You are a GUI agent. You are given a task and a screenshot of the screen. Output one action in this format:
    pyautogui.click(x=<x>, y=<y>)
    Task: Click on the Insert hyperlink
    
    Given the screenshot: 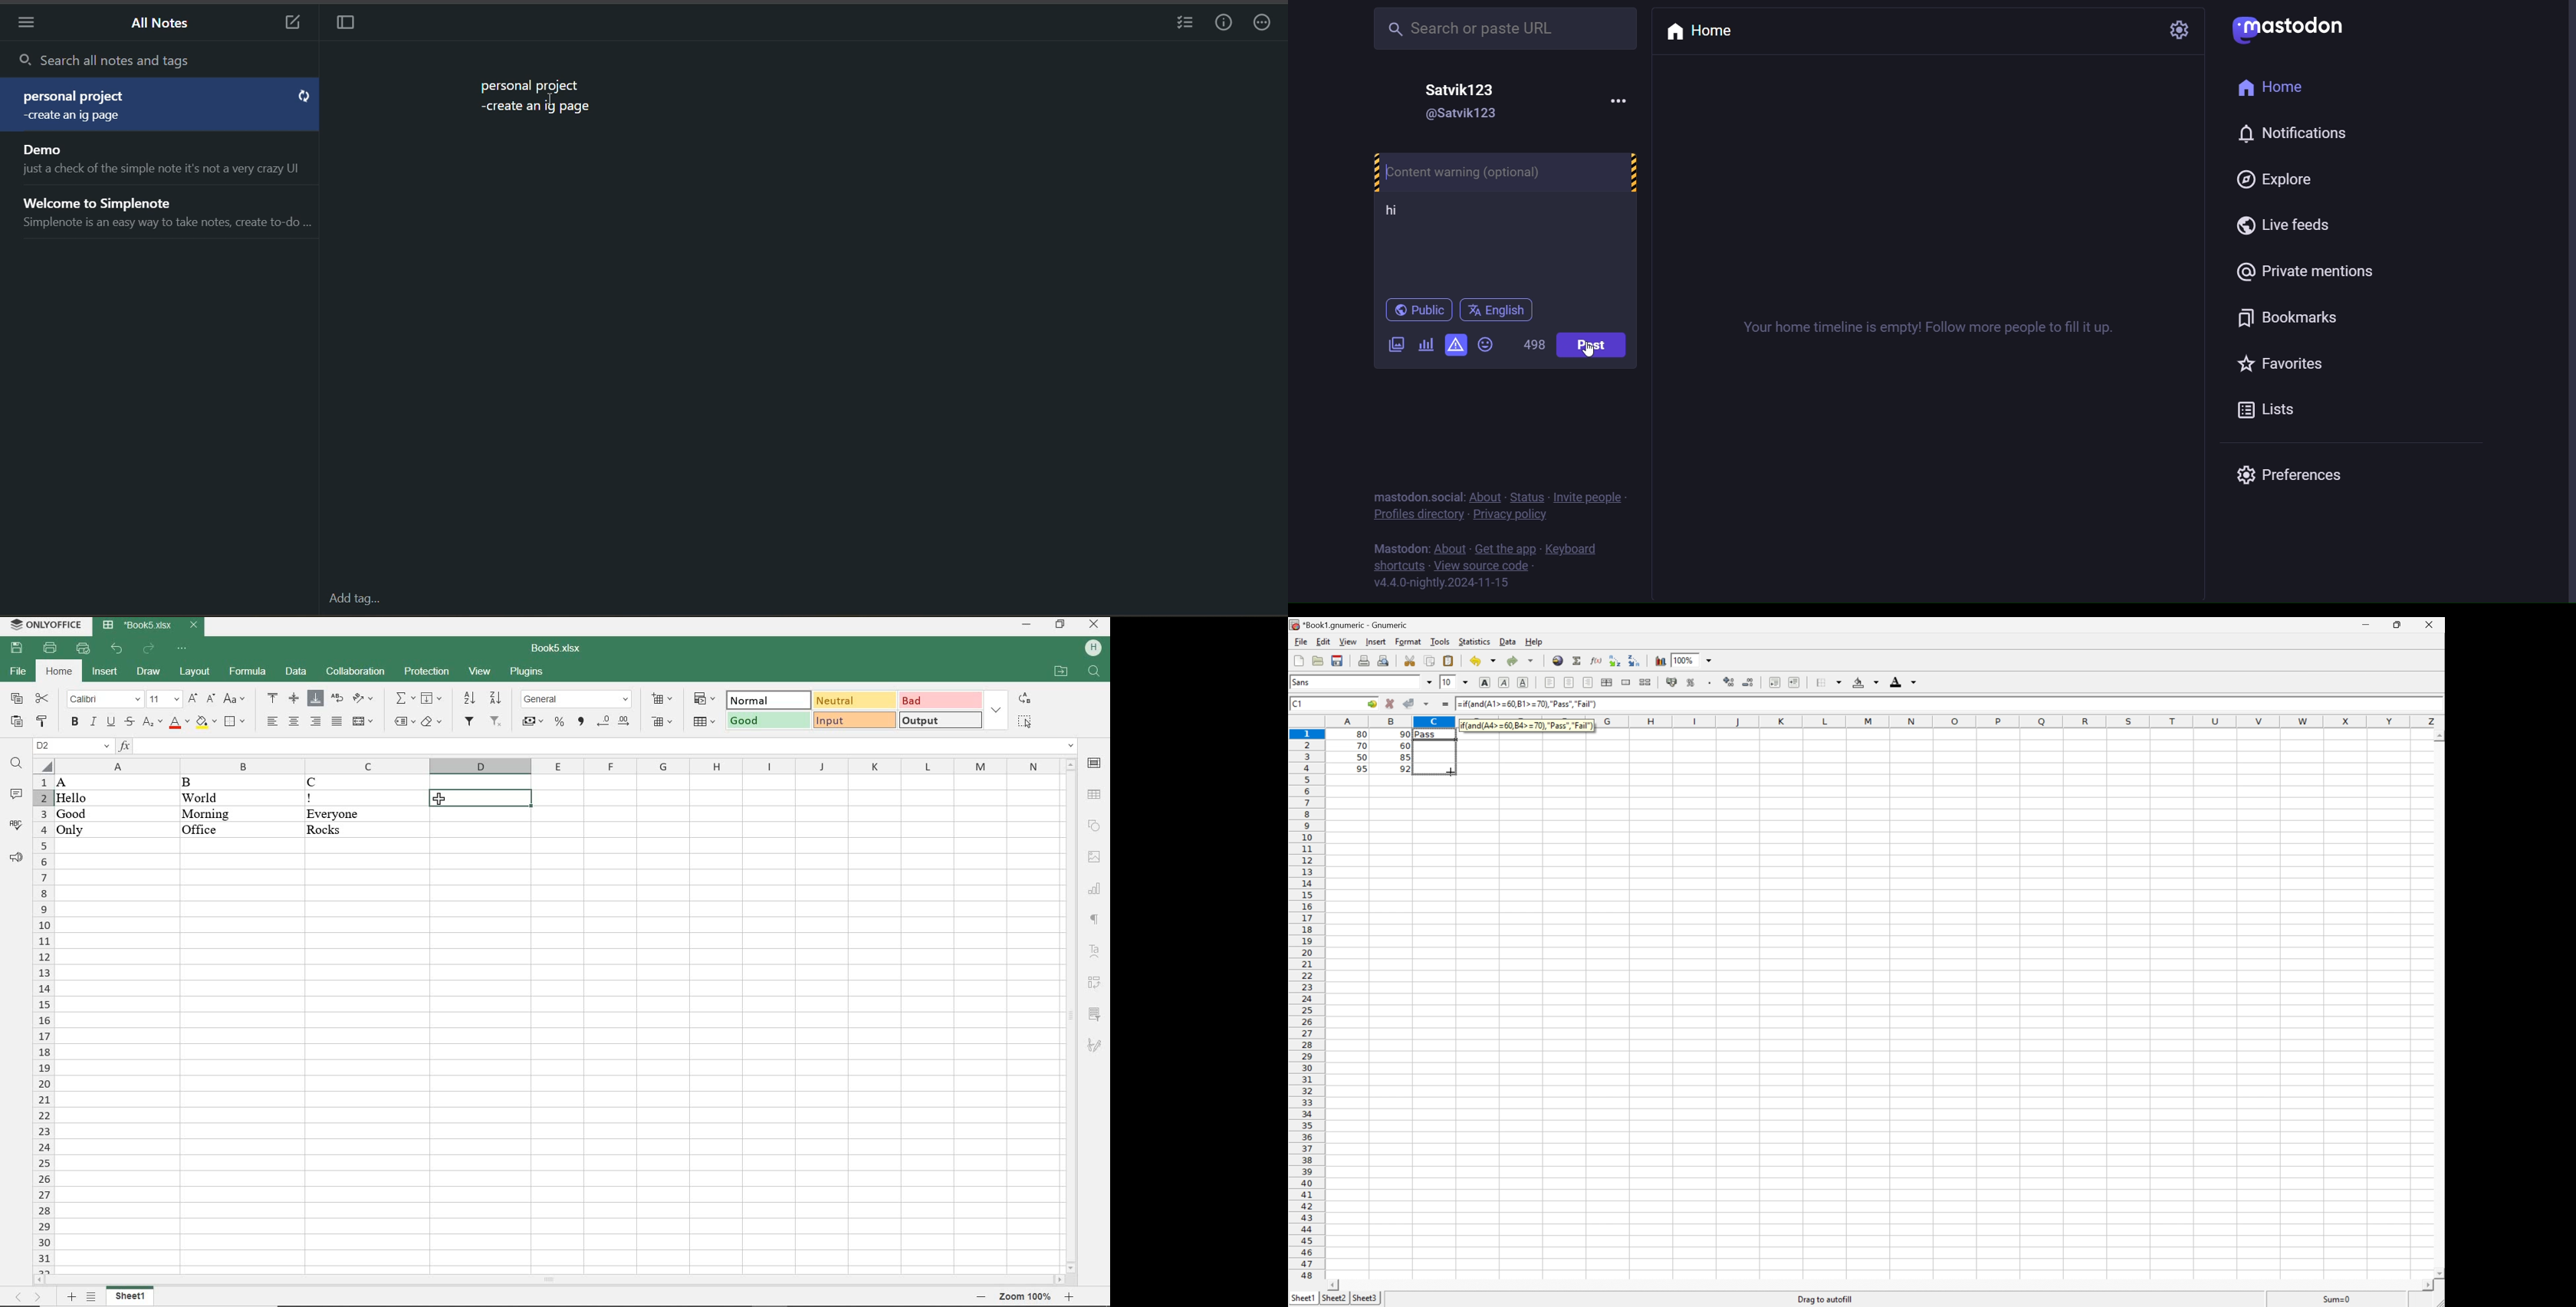 What is the action you would take?
    pyautogui.click(x=1558, y=659)
    